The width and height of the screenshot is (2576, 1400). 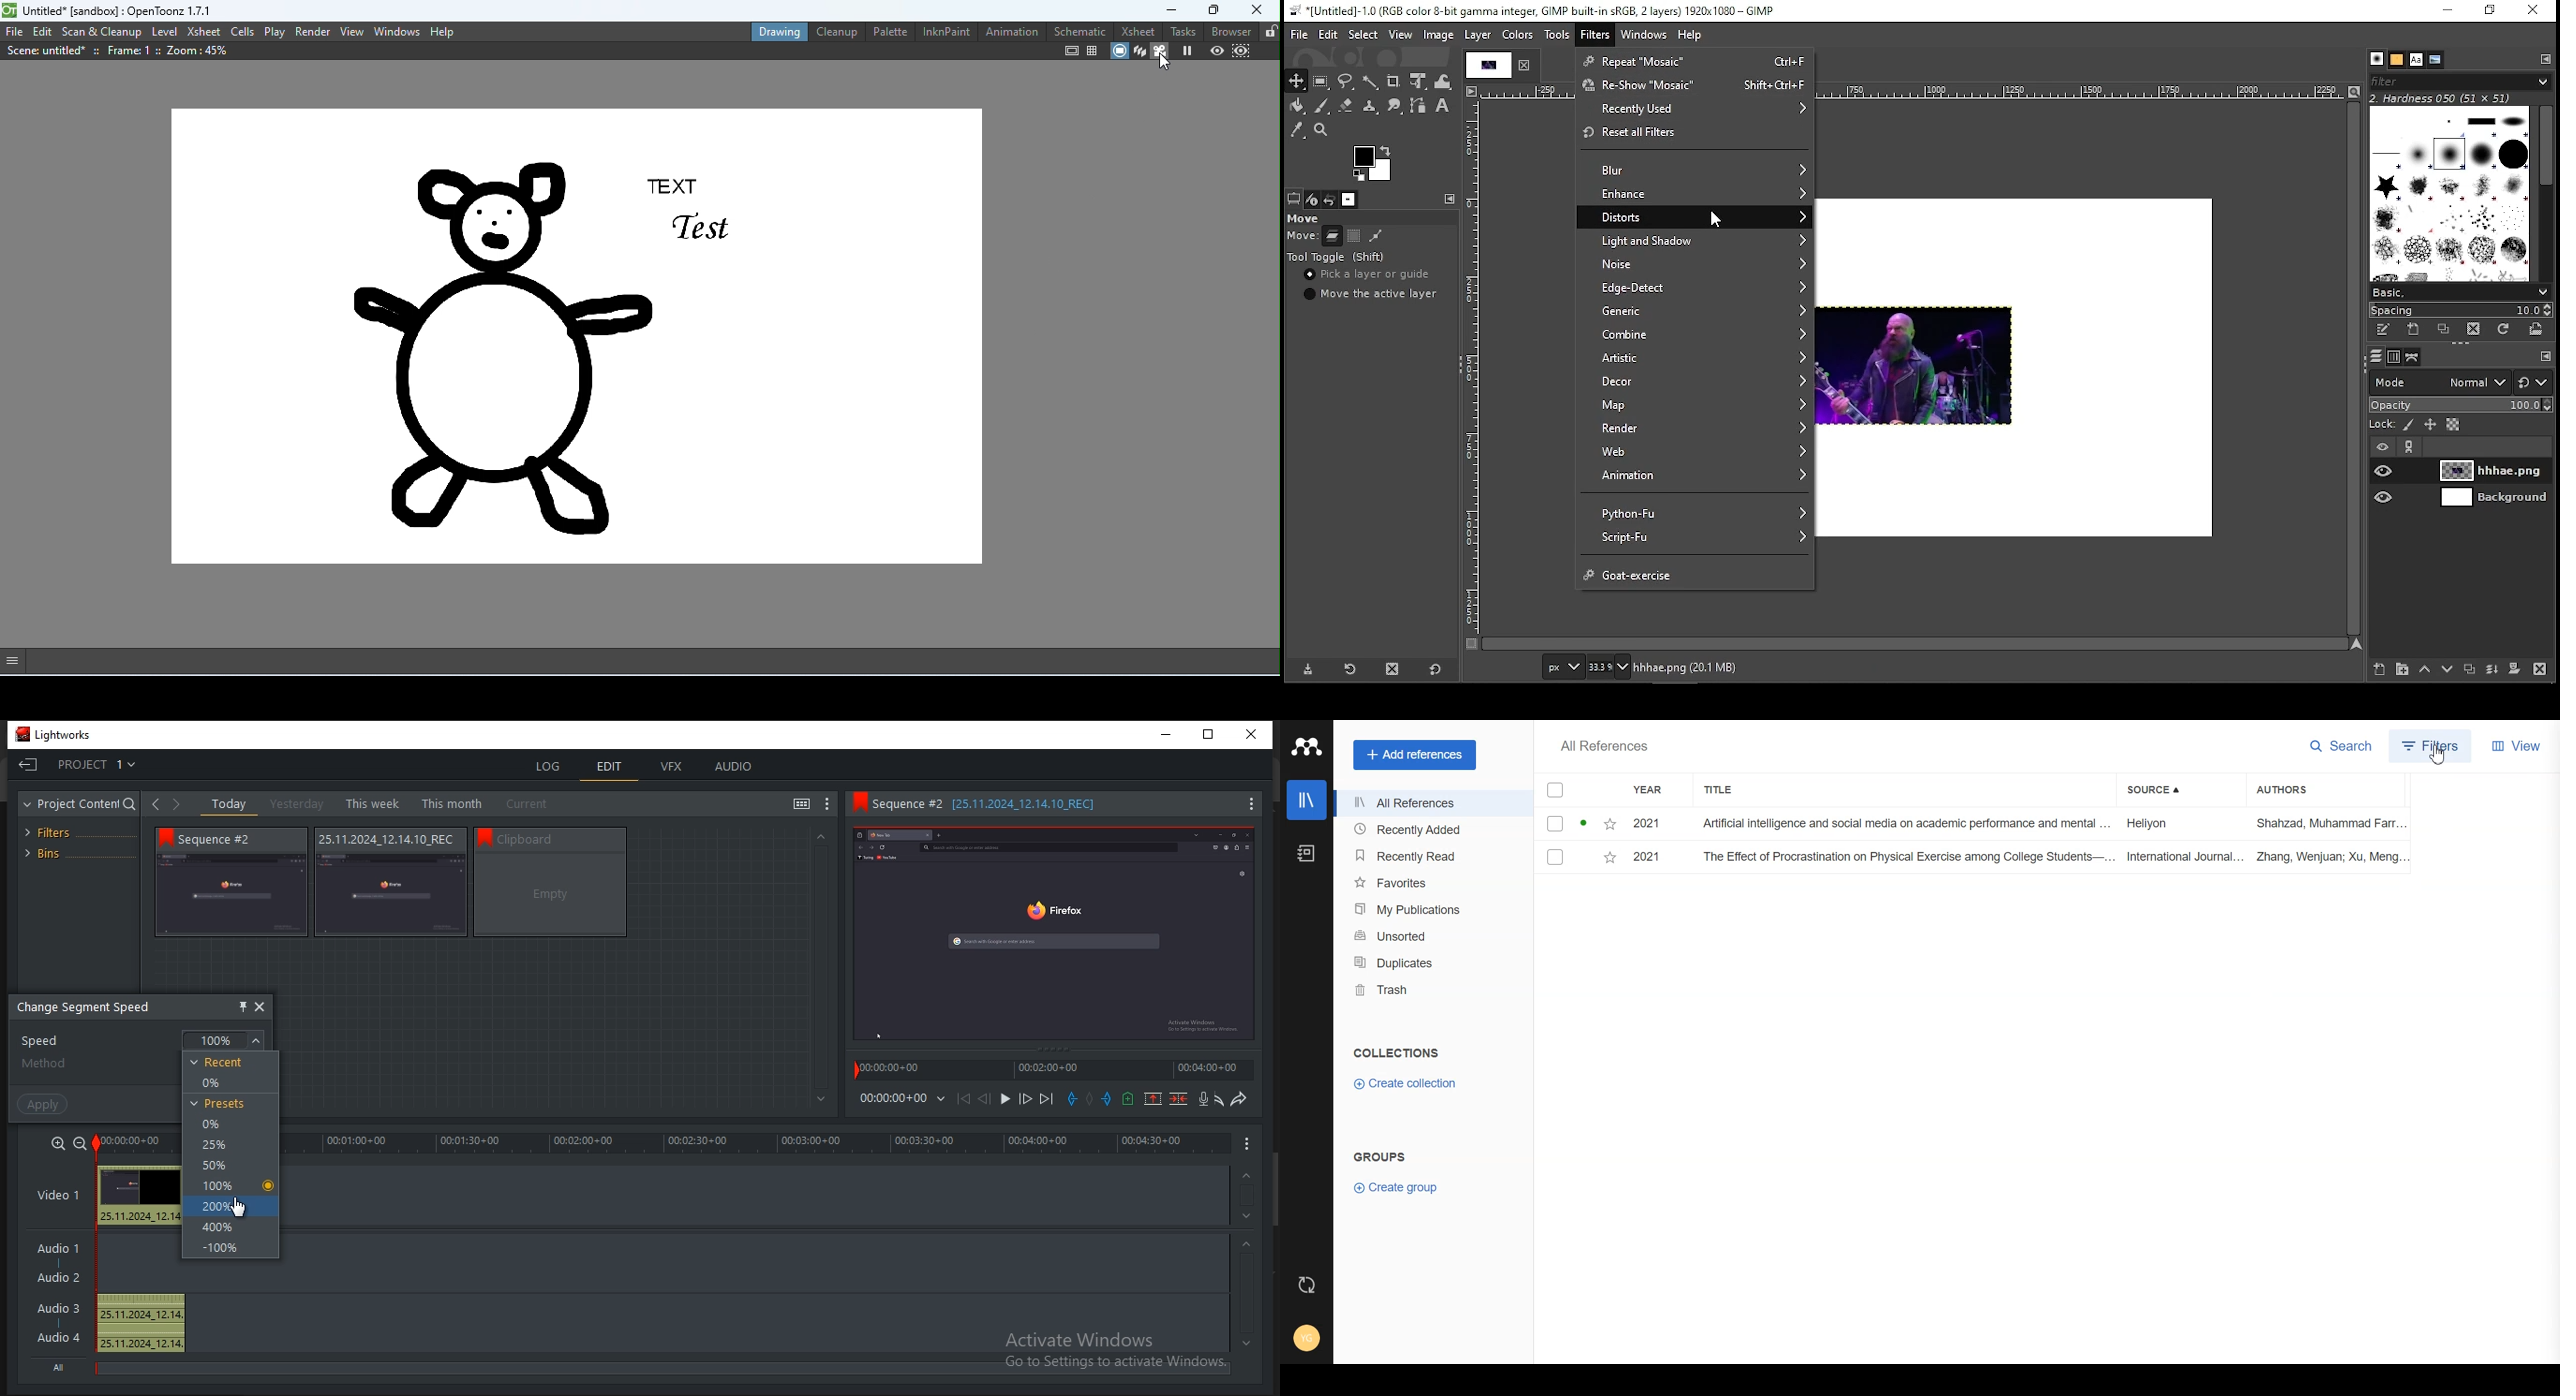 I want to click on toggle between list and tile view, so click(x=802, y=803).